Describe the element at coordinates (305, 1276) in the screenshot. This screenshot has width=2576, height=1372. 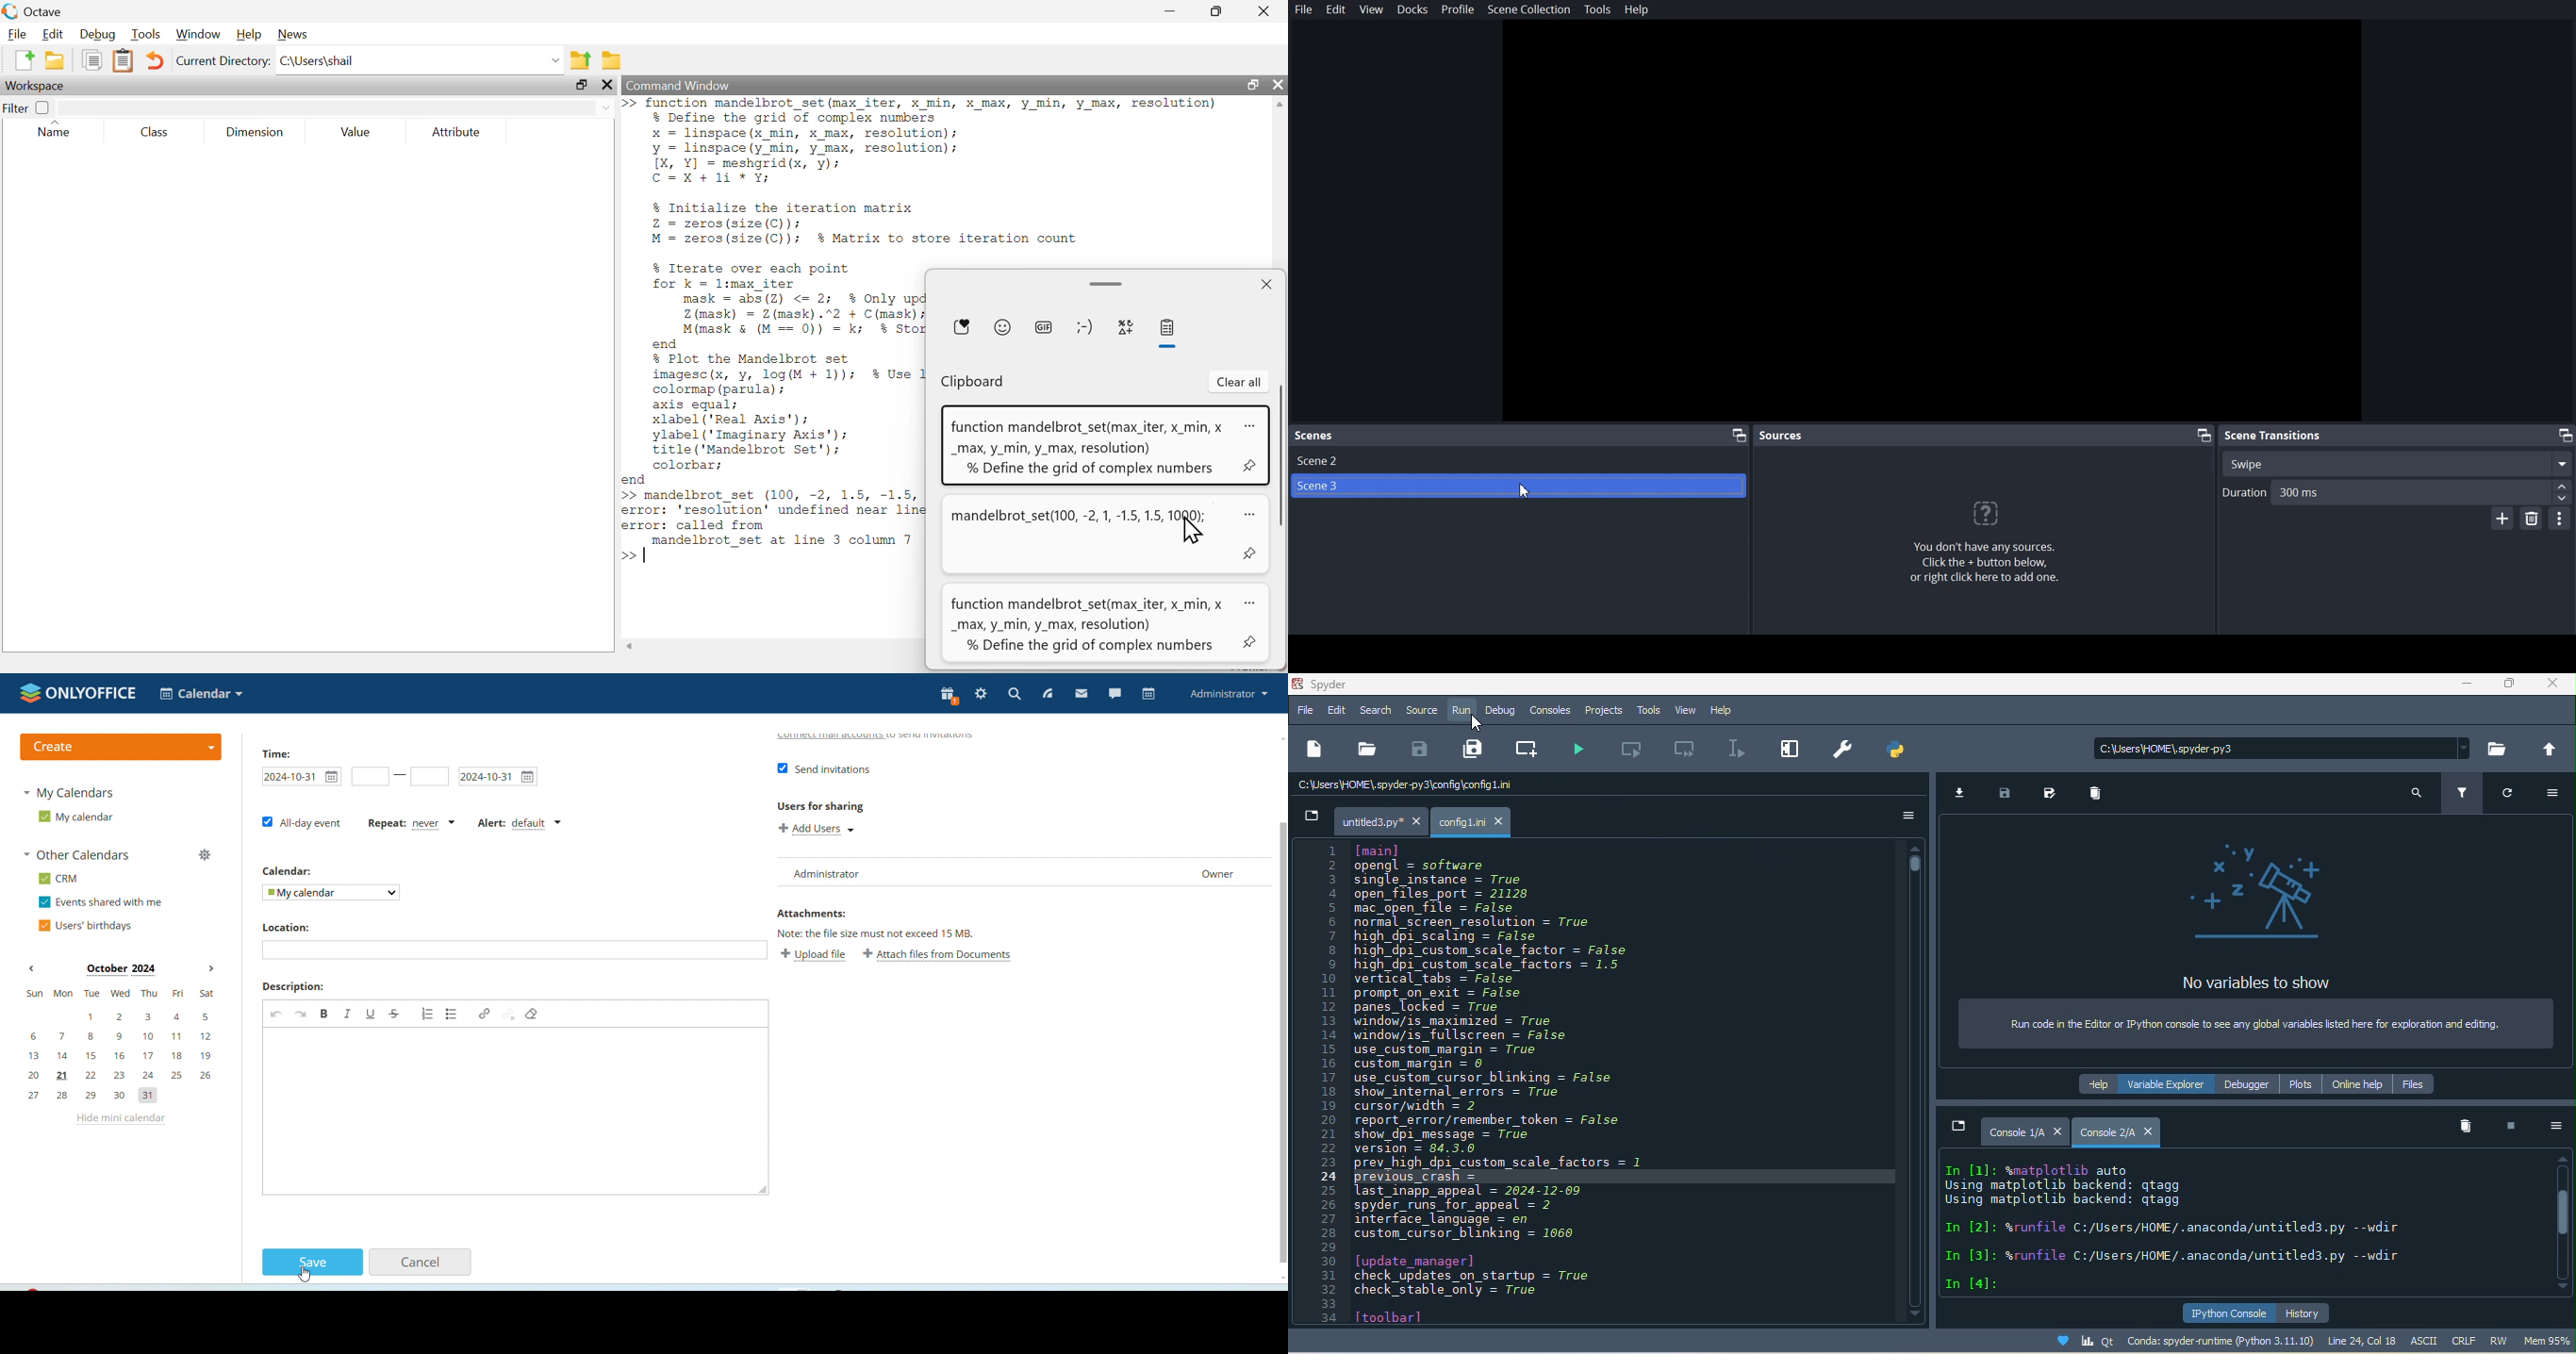
I see `cursor` at that location.